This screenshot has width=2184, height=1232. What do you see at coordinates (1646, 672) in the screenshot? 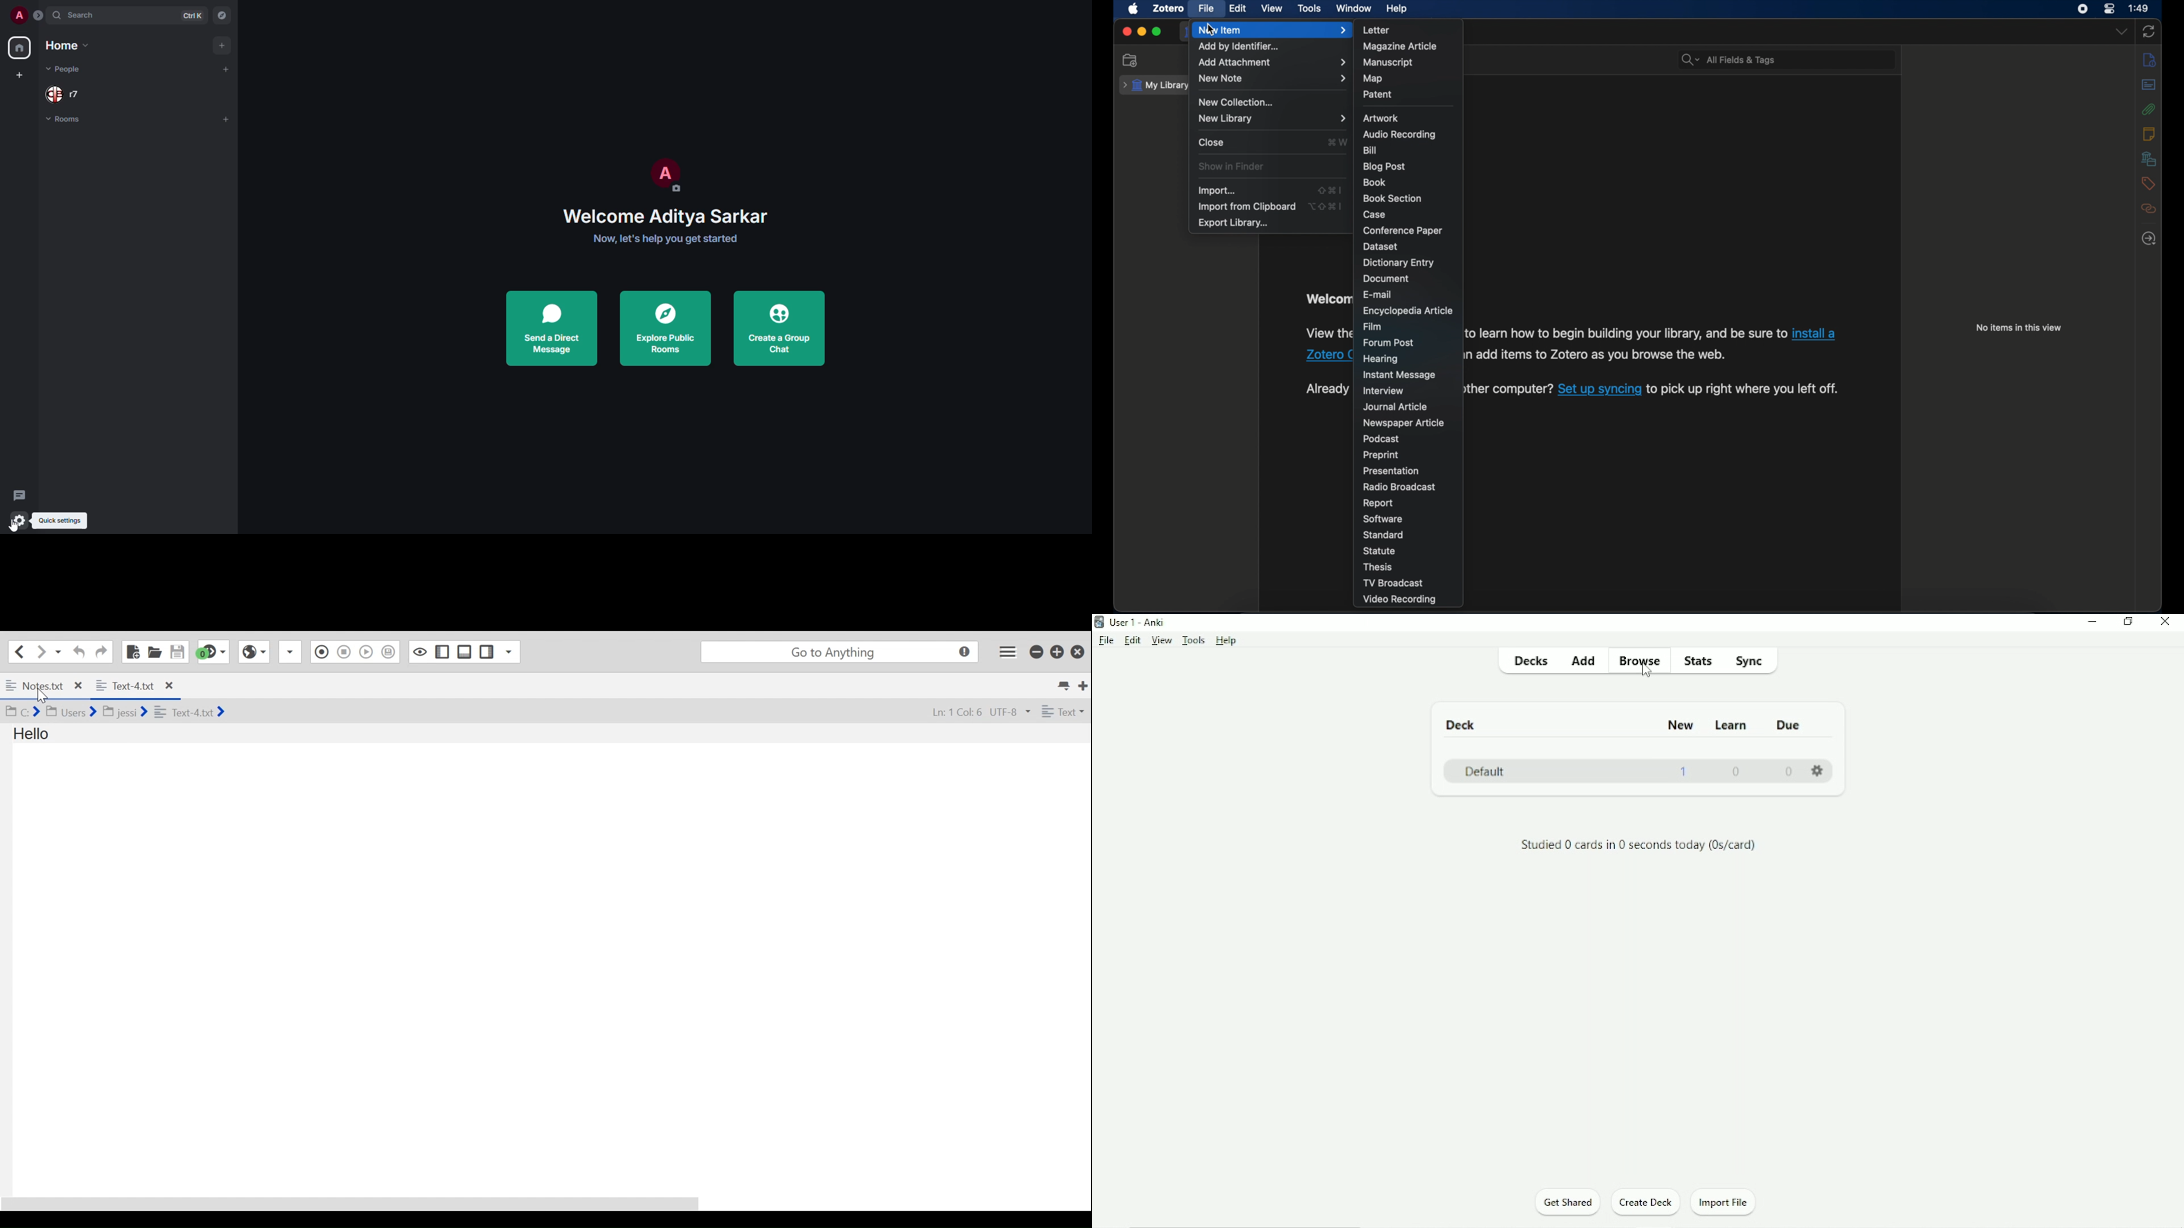
I see `cursor` at bounding box center [1646, 672].